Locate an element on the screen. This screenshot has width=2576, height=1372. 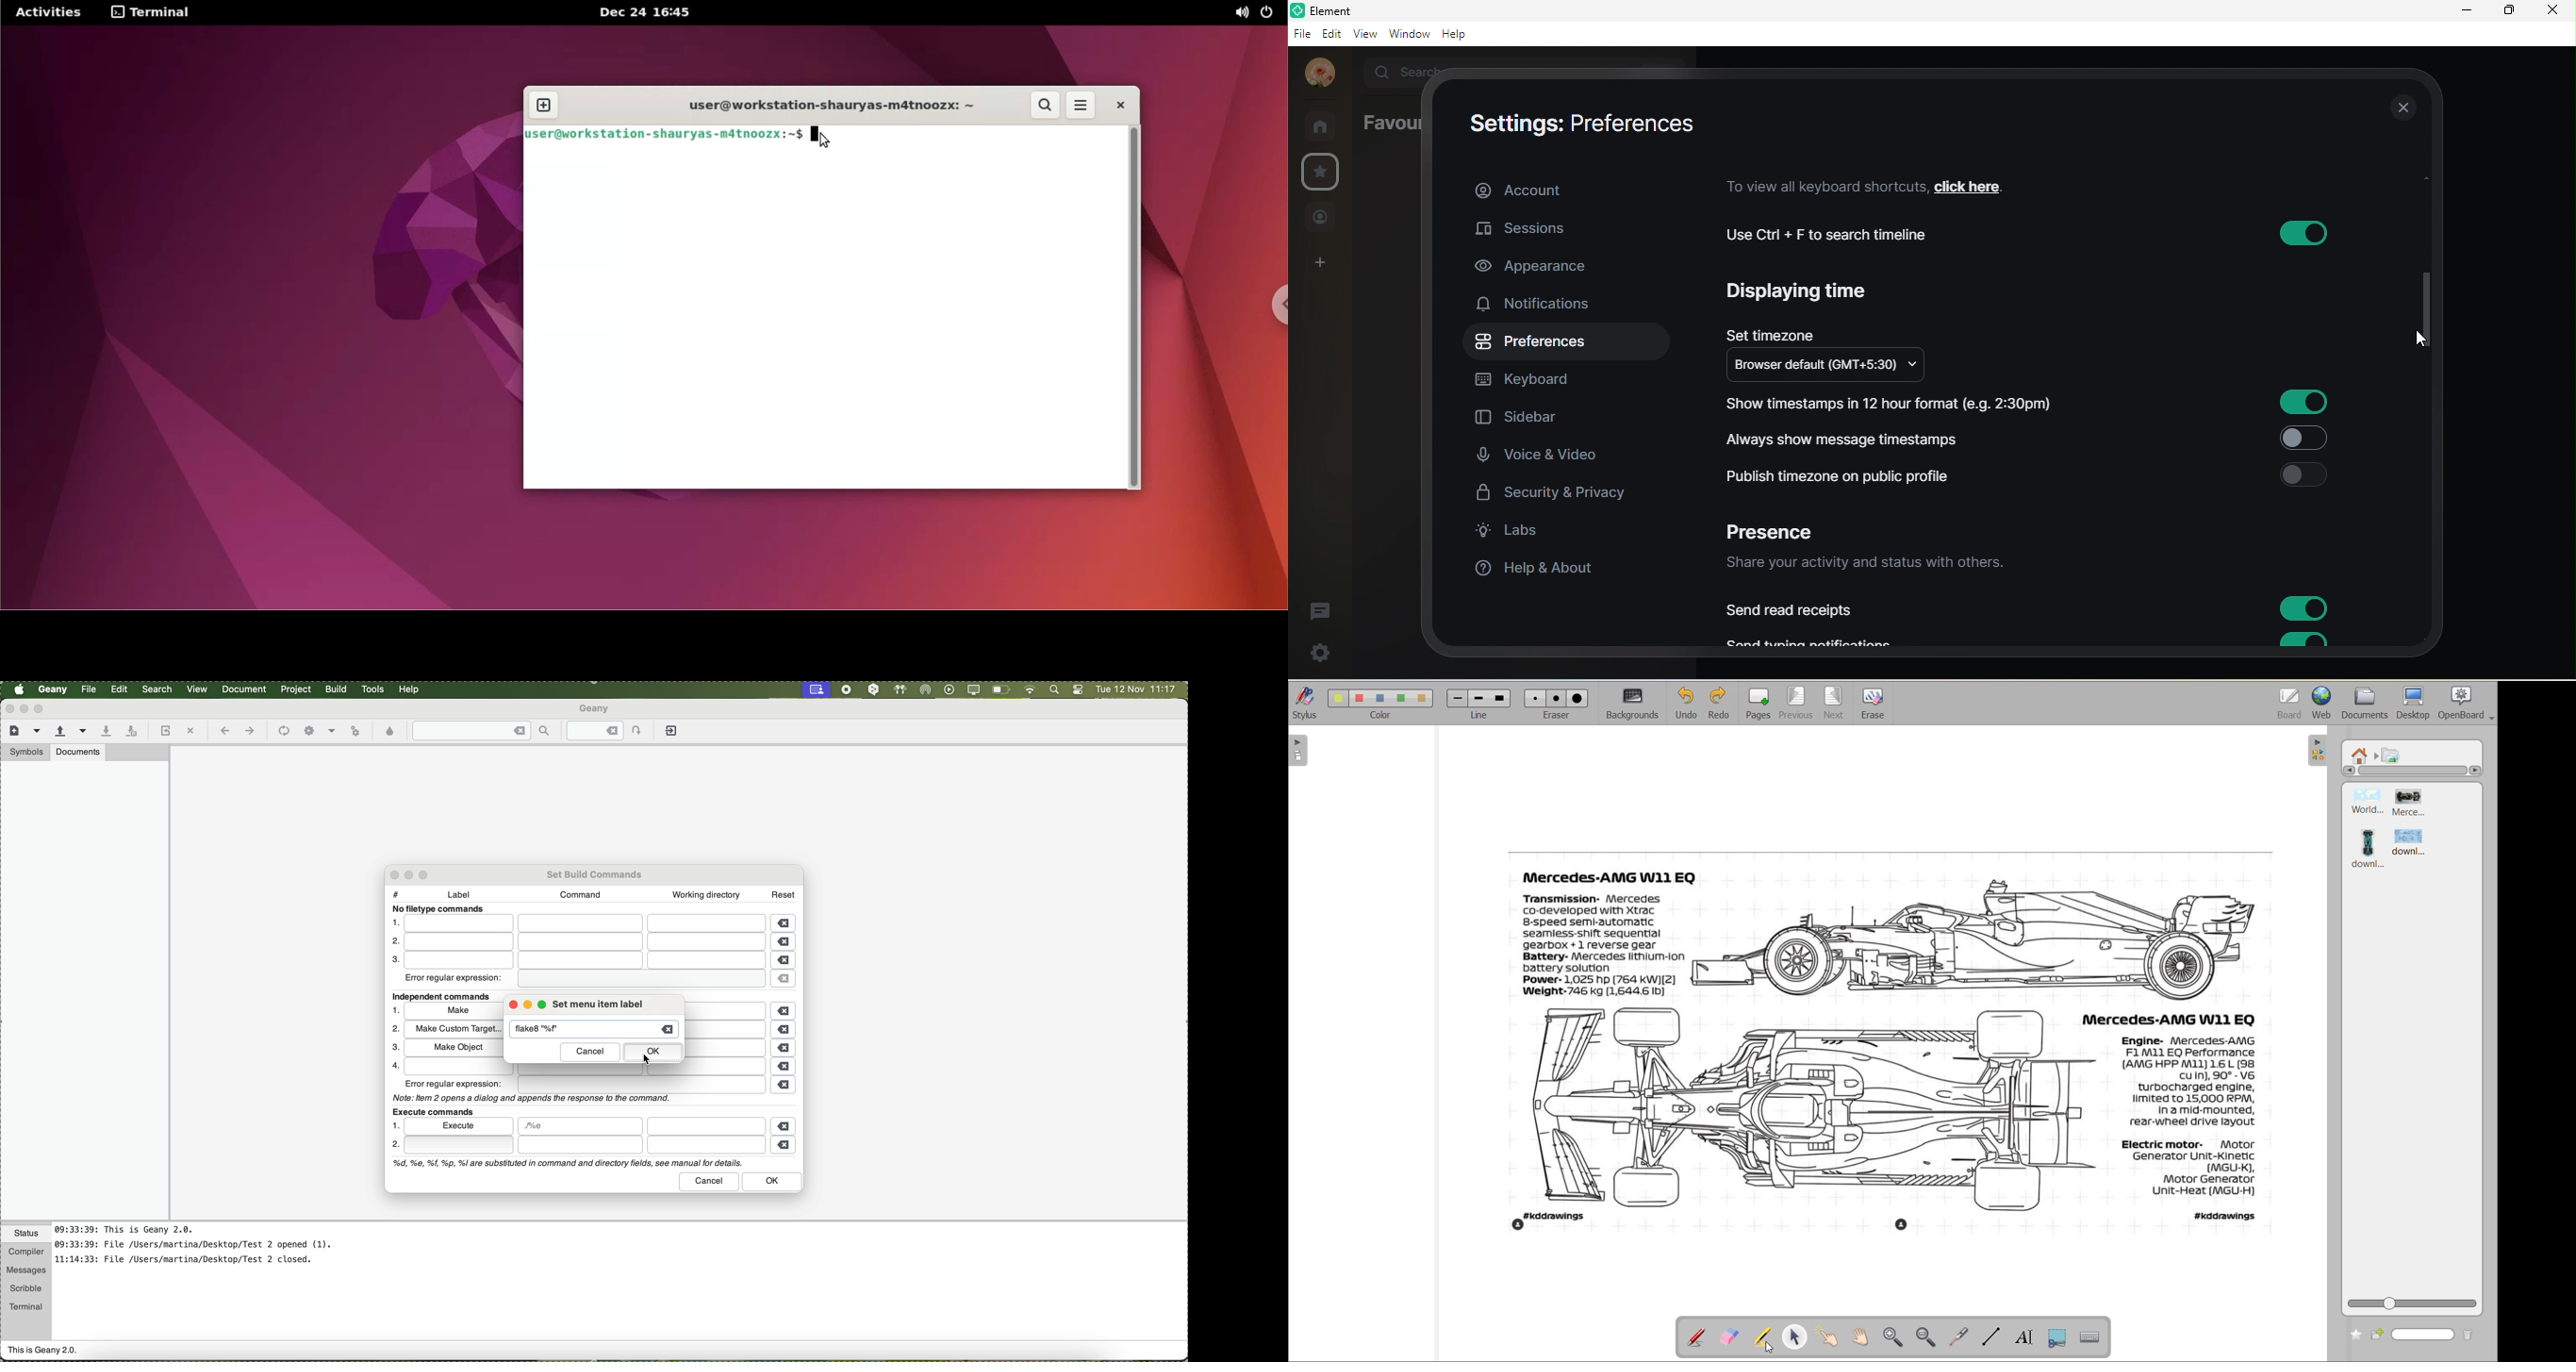
interact with items is located at coordinates (1831, 1337).